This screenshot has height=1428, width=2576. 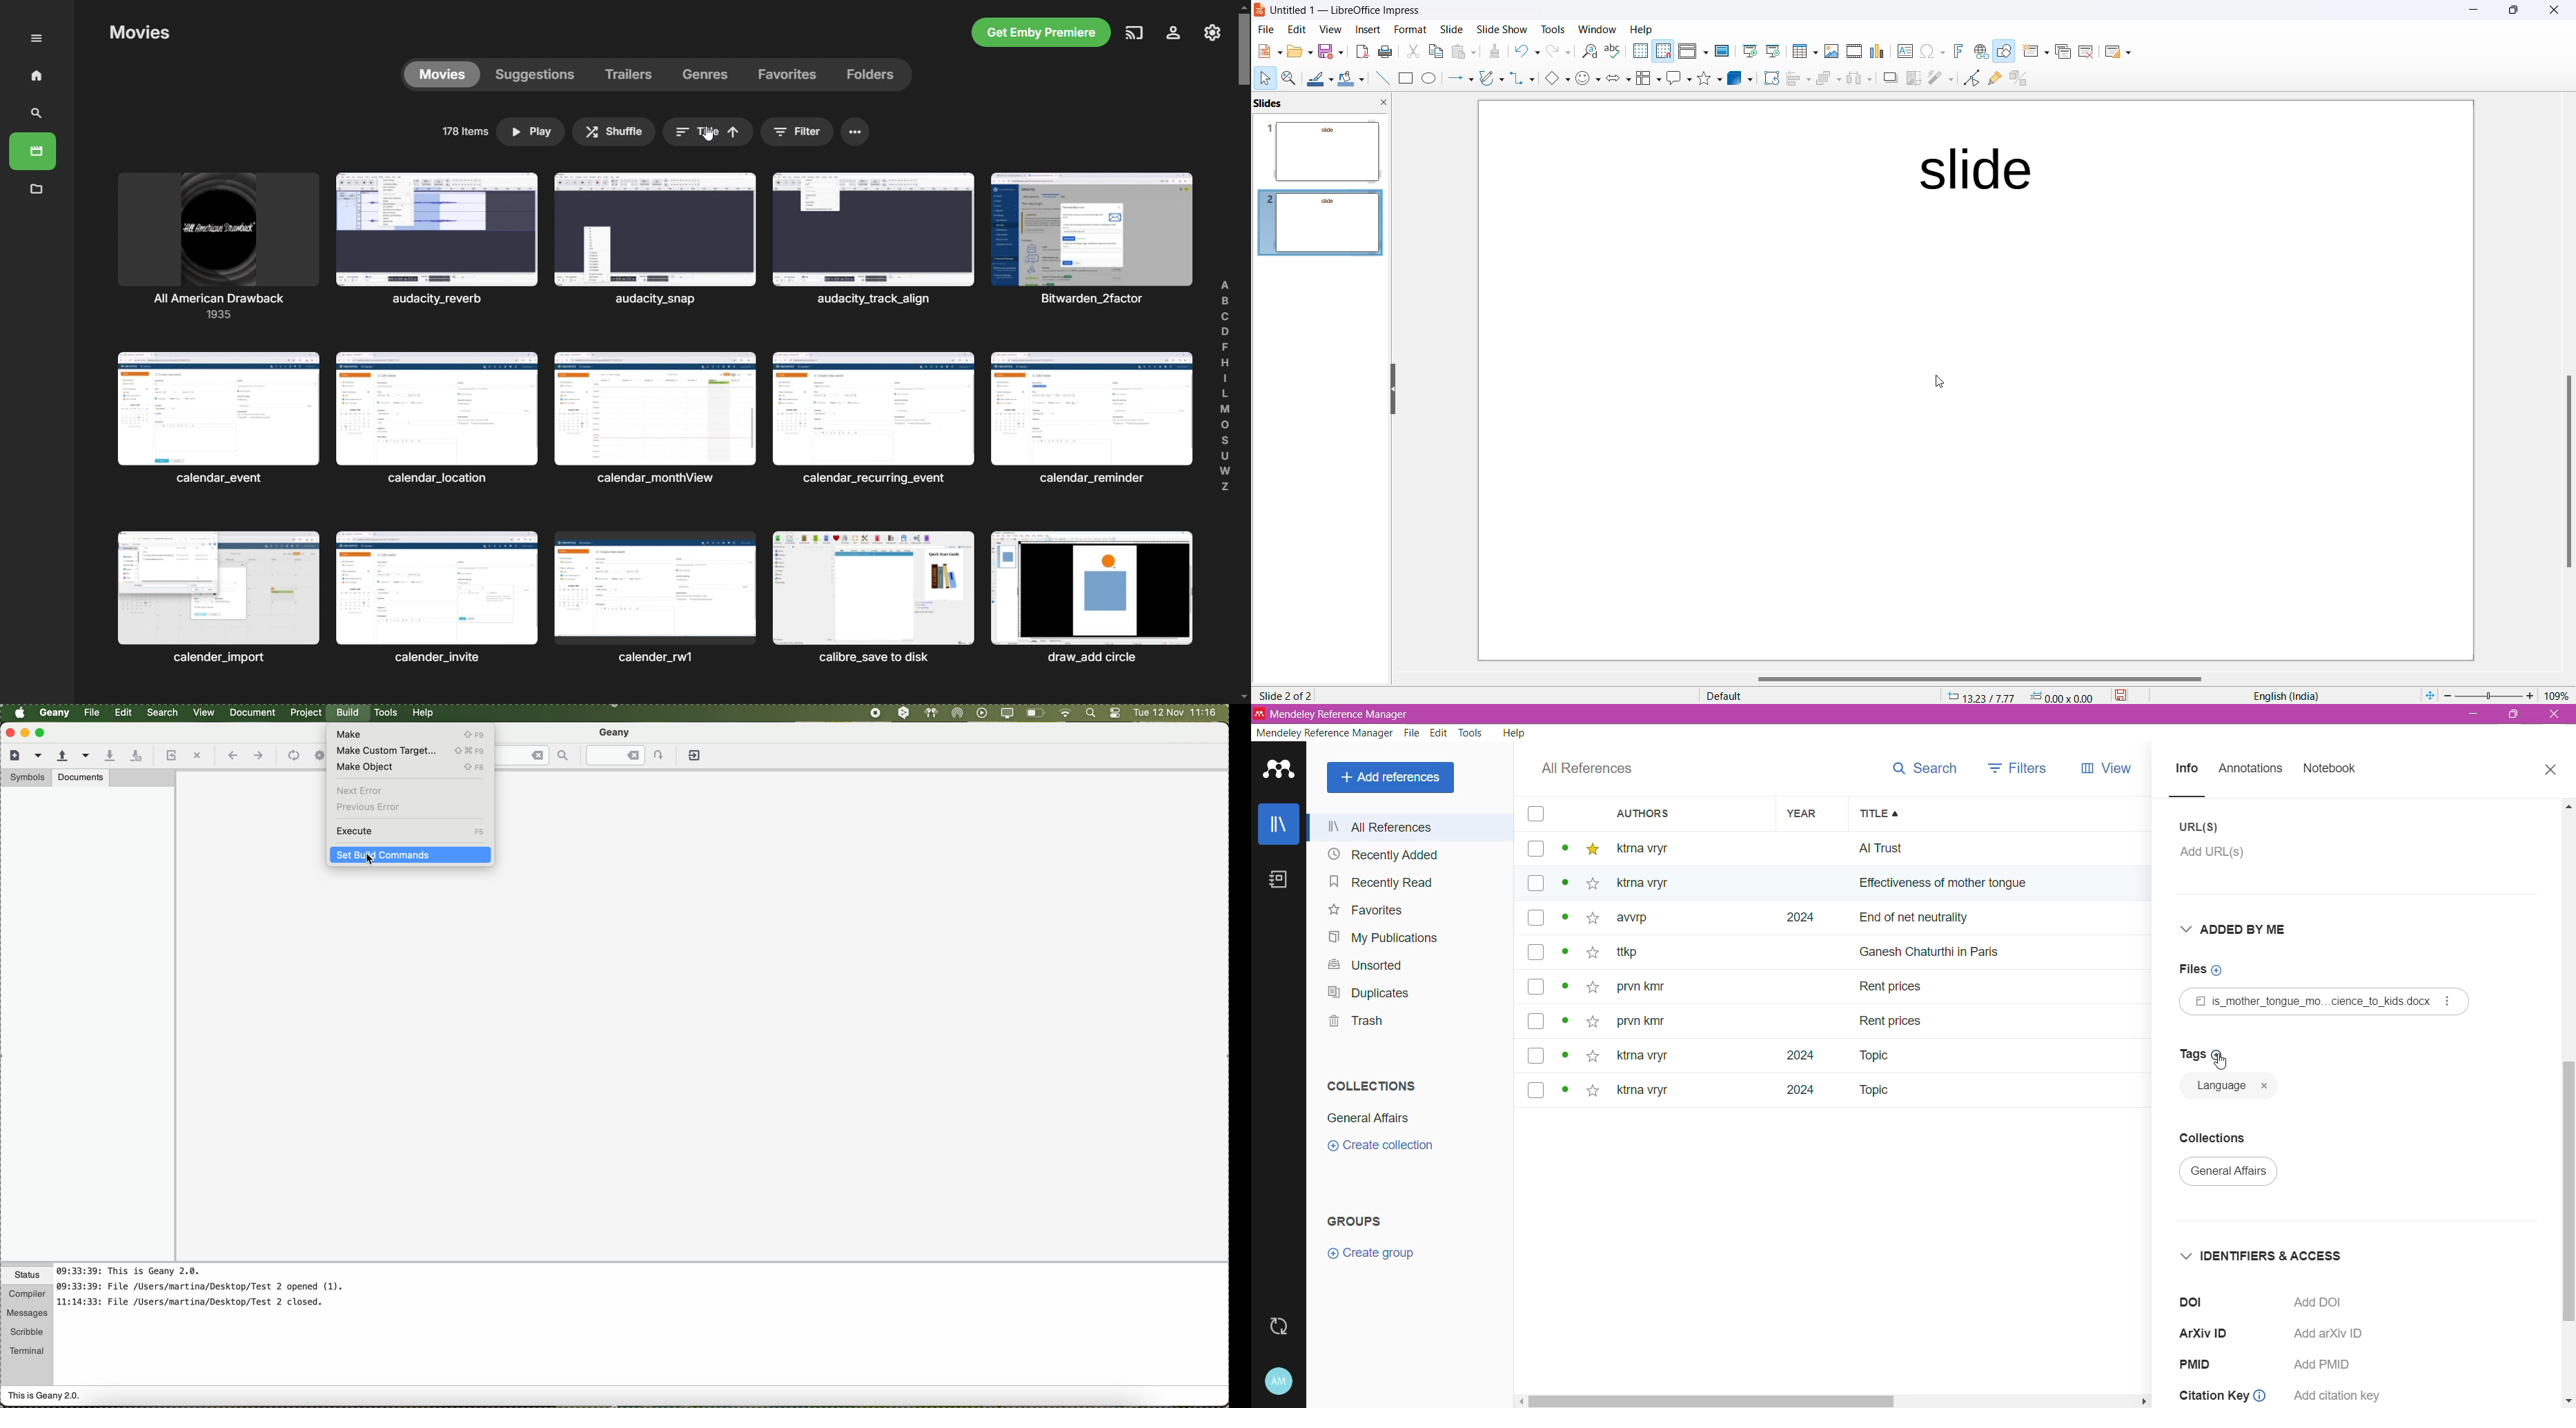 I want to click on Vertical Scroll Bar dragged to final position, so click(x=2568, y=1103).